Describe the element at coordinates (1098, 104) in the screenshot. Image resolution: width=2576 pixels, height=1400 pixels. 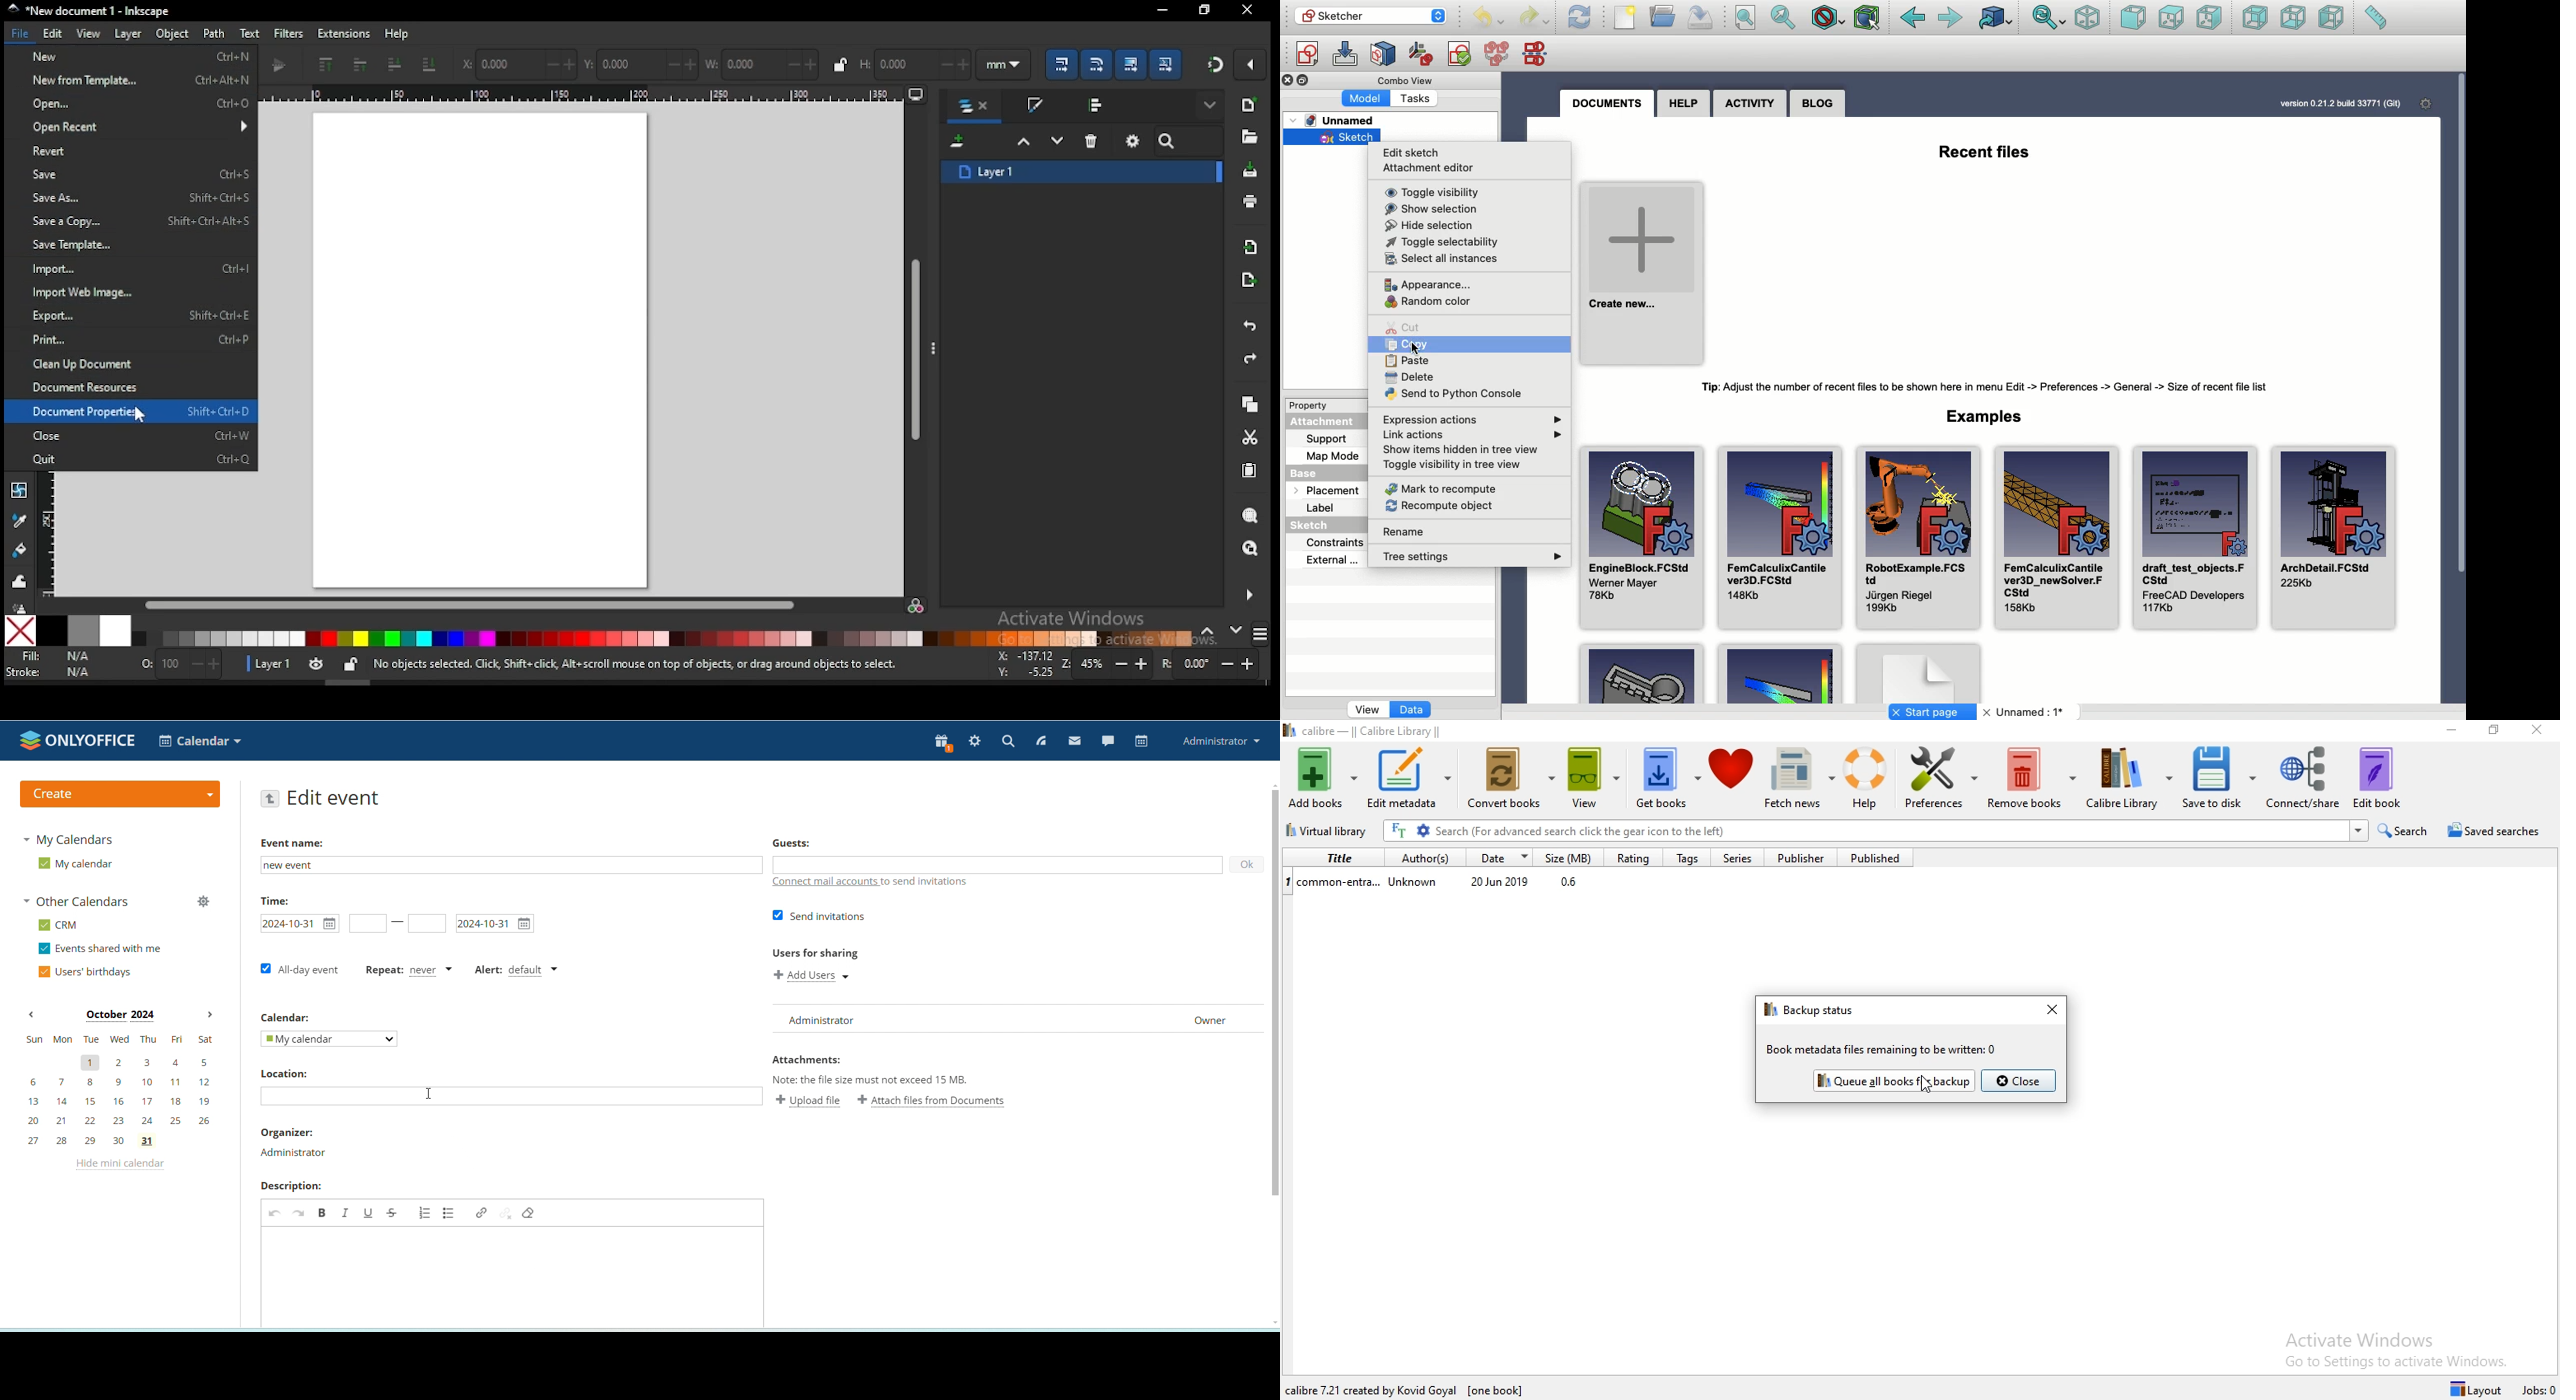
I see `align and distribute` at that location.